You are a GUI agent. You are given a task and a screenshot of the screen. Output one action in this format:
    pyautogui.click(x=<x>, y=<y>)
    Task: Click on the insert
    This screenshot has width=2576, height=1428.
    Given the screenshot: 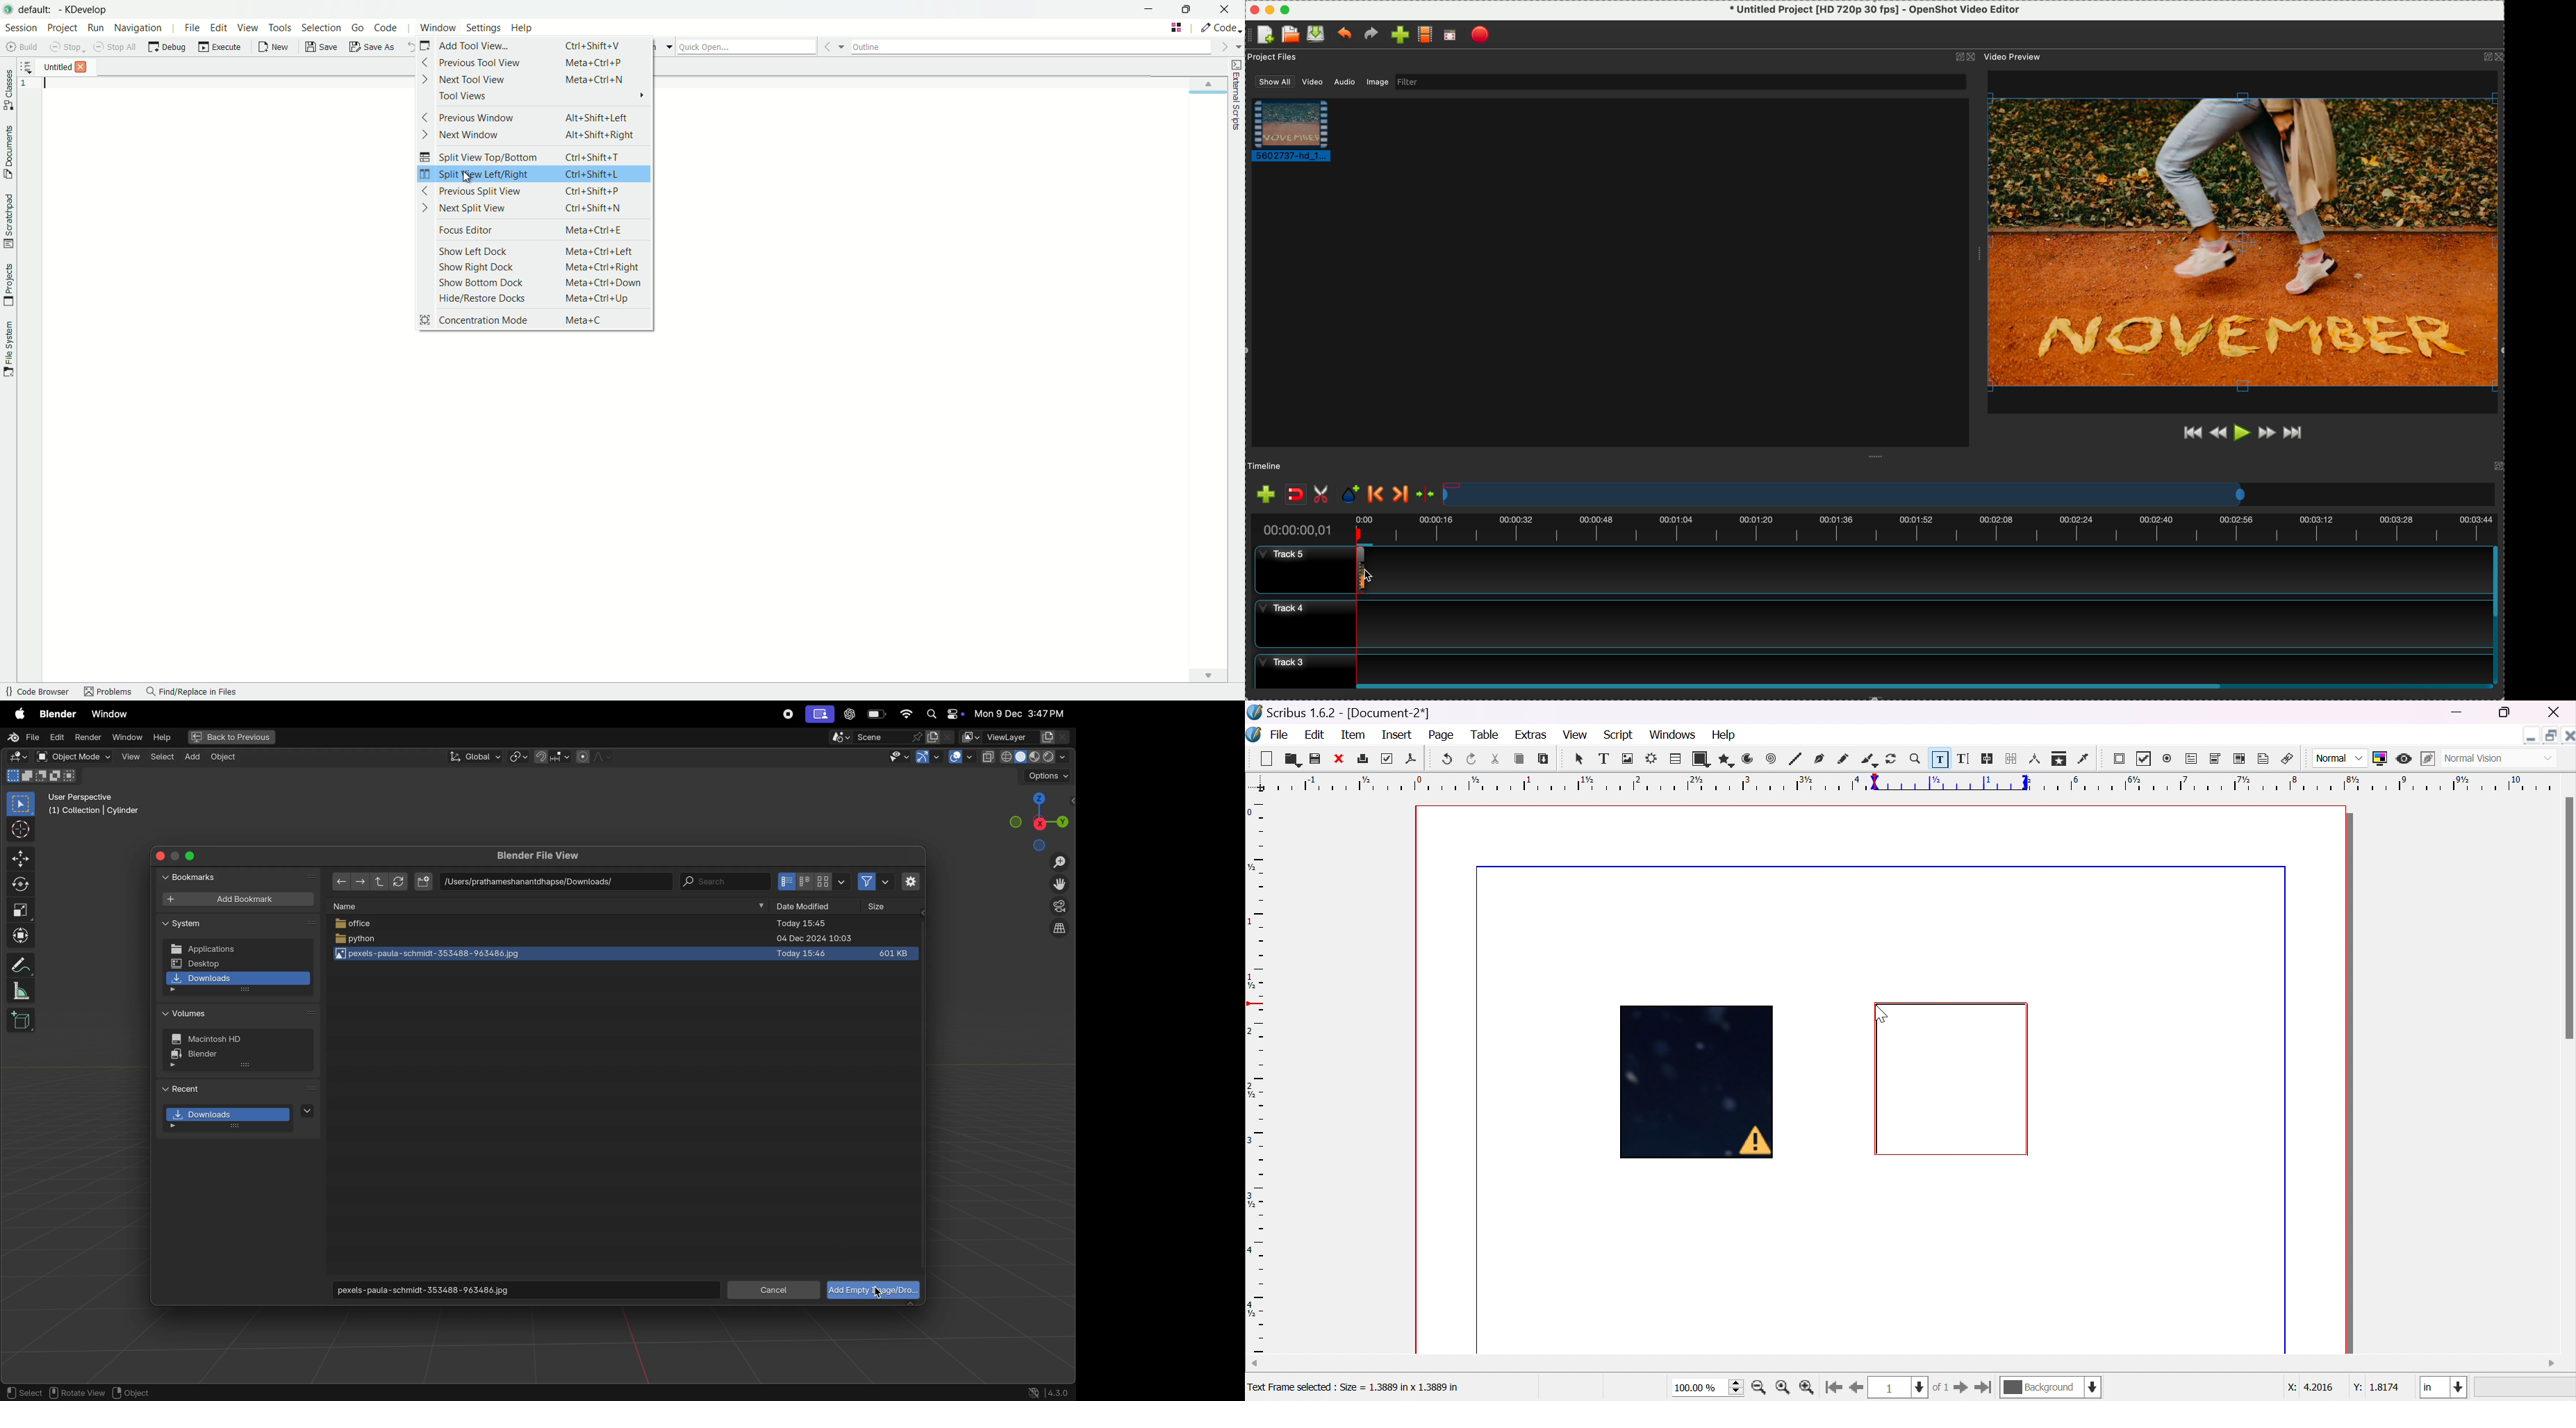 What is the action you would take?
    pyautogui.click(x=1399, y=735)
    